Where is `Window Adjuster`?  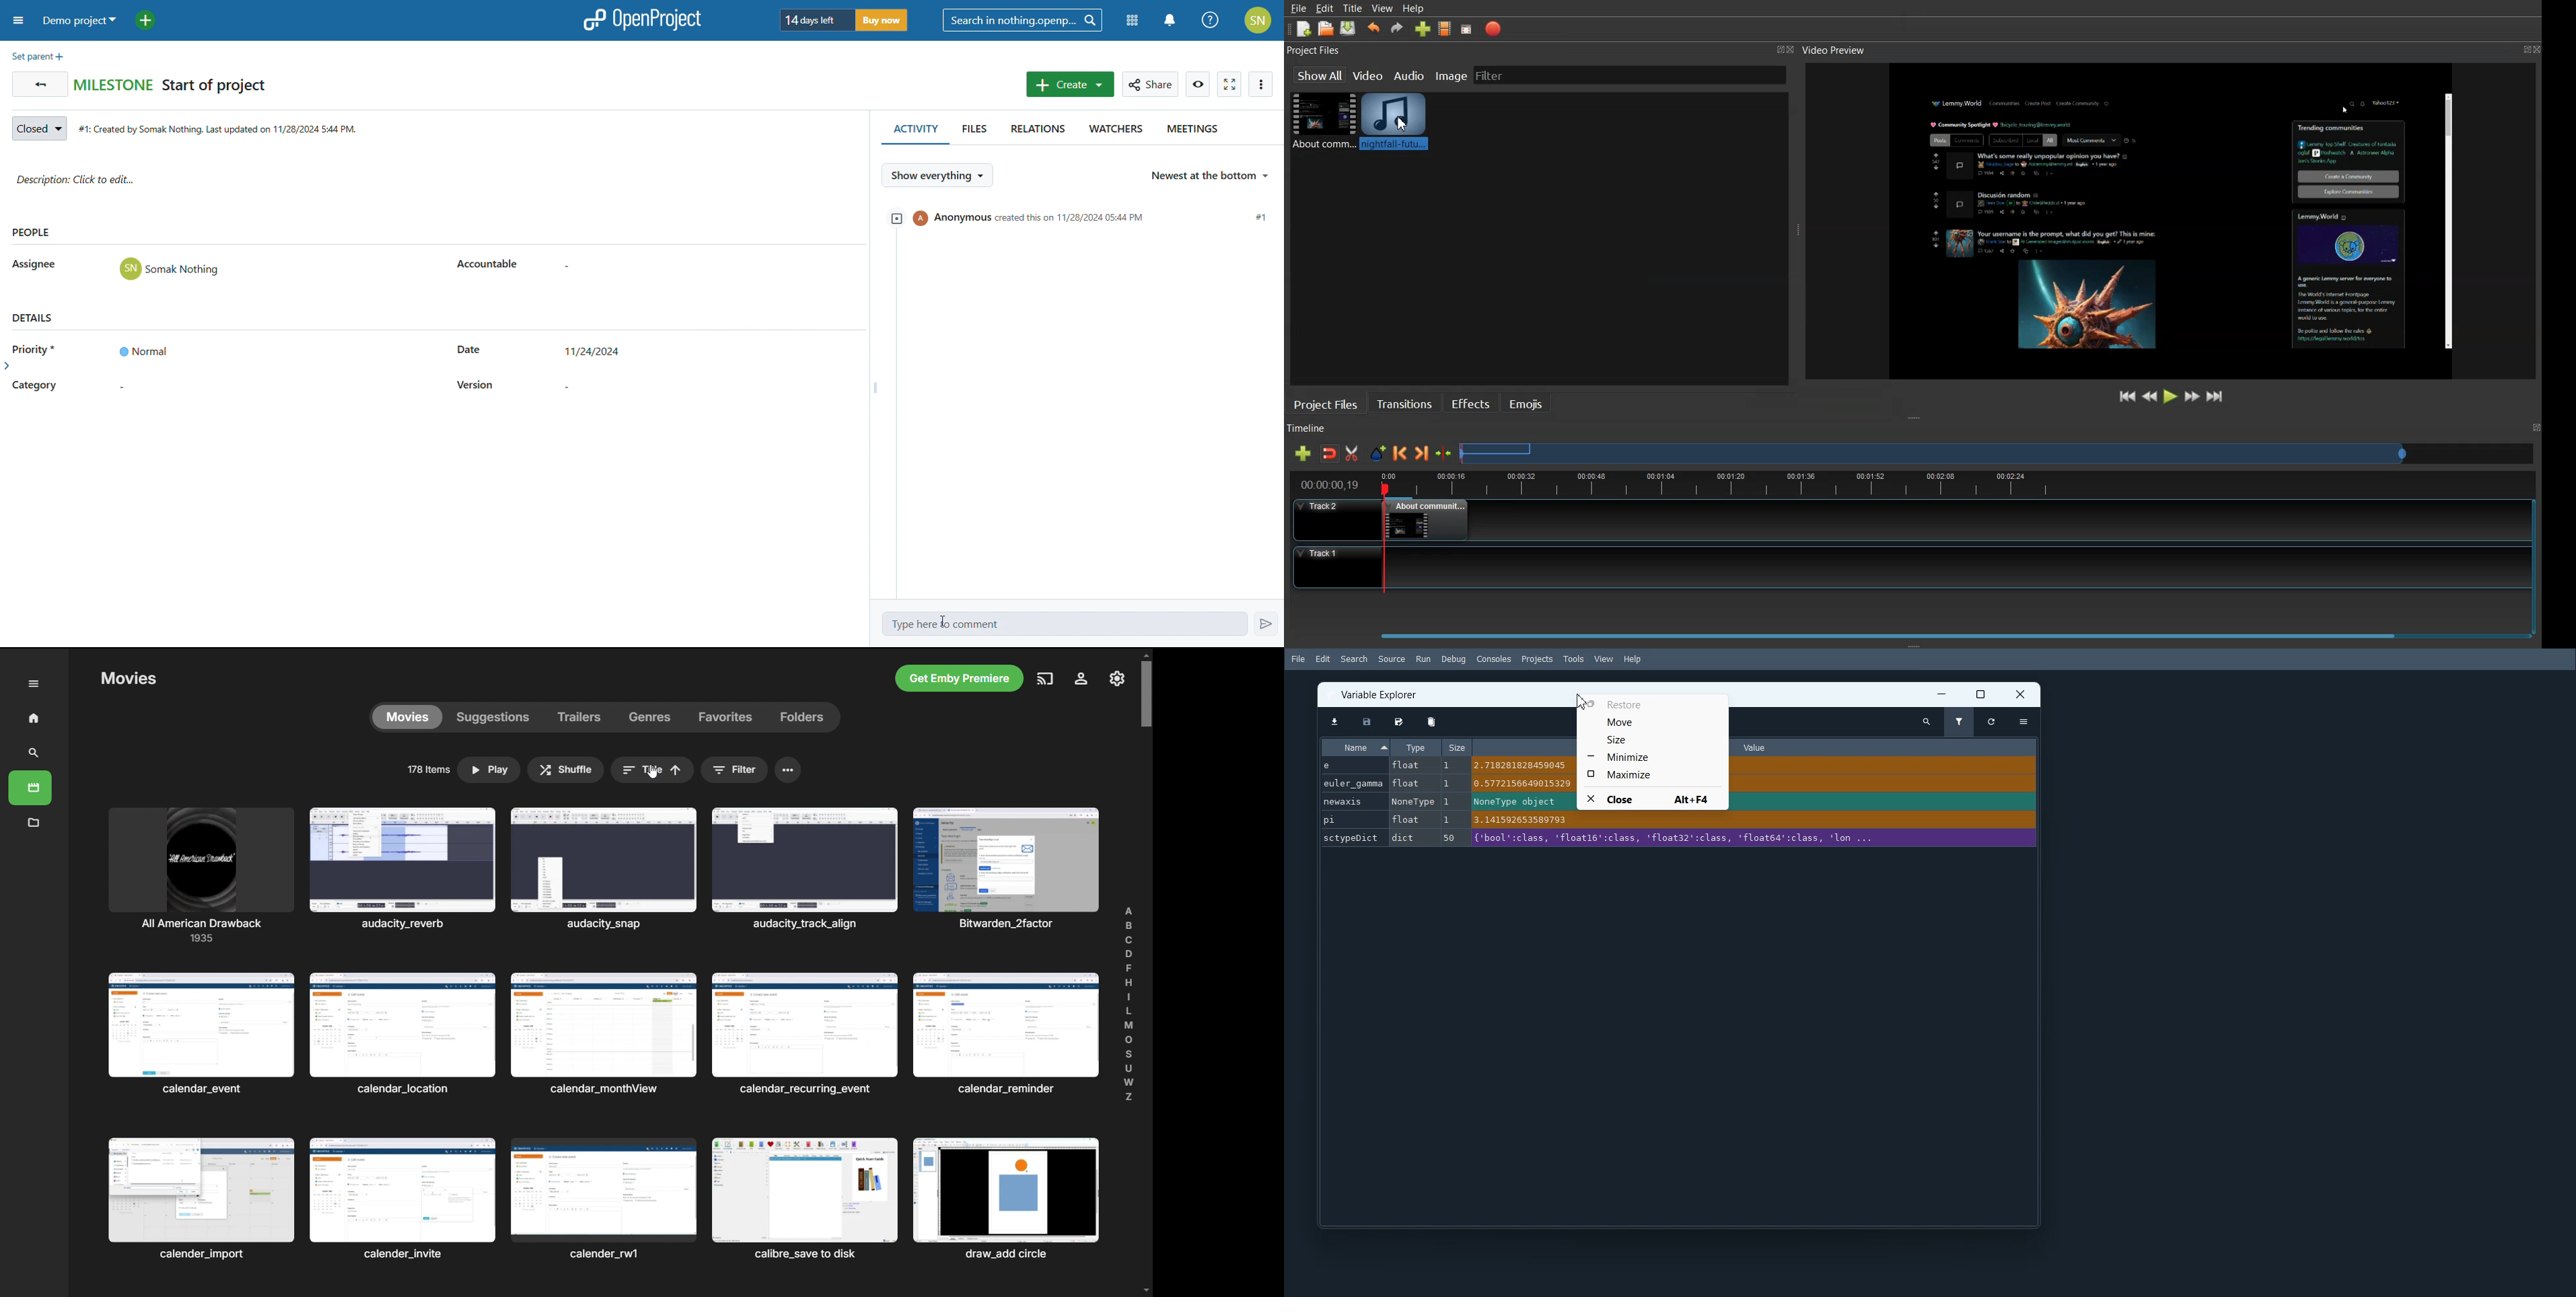 Window Adjuster is located at coordinates (1914, 644).